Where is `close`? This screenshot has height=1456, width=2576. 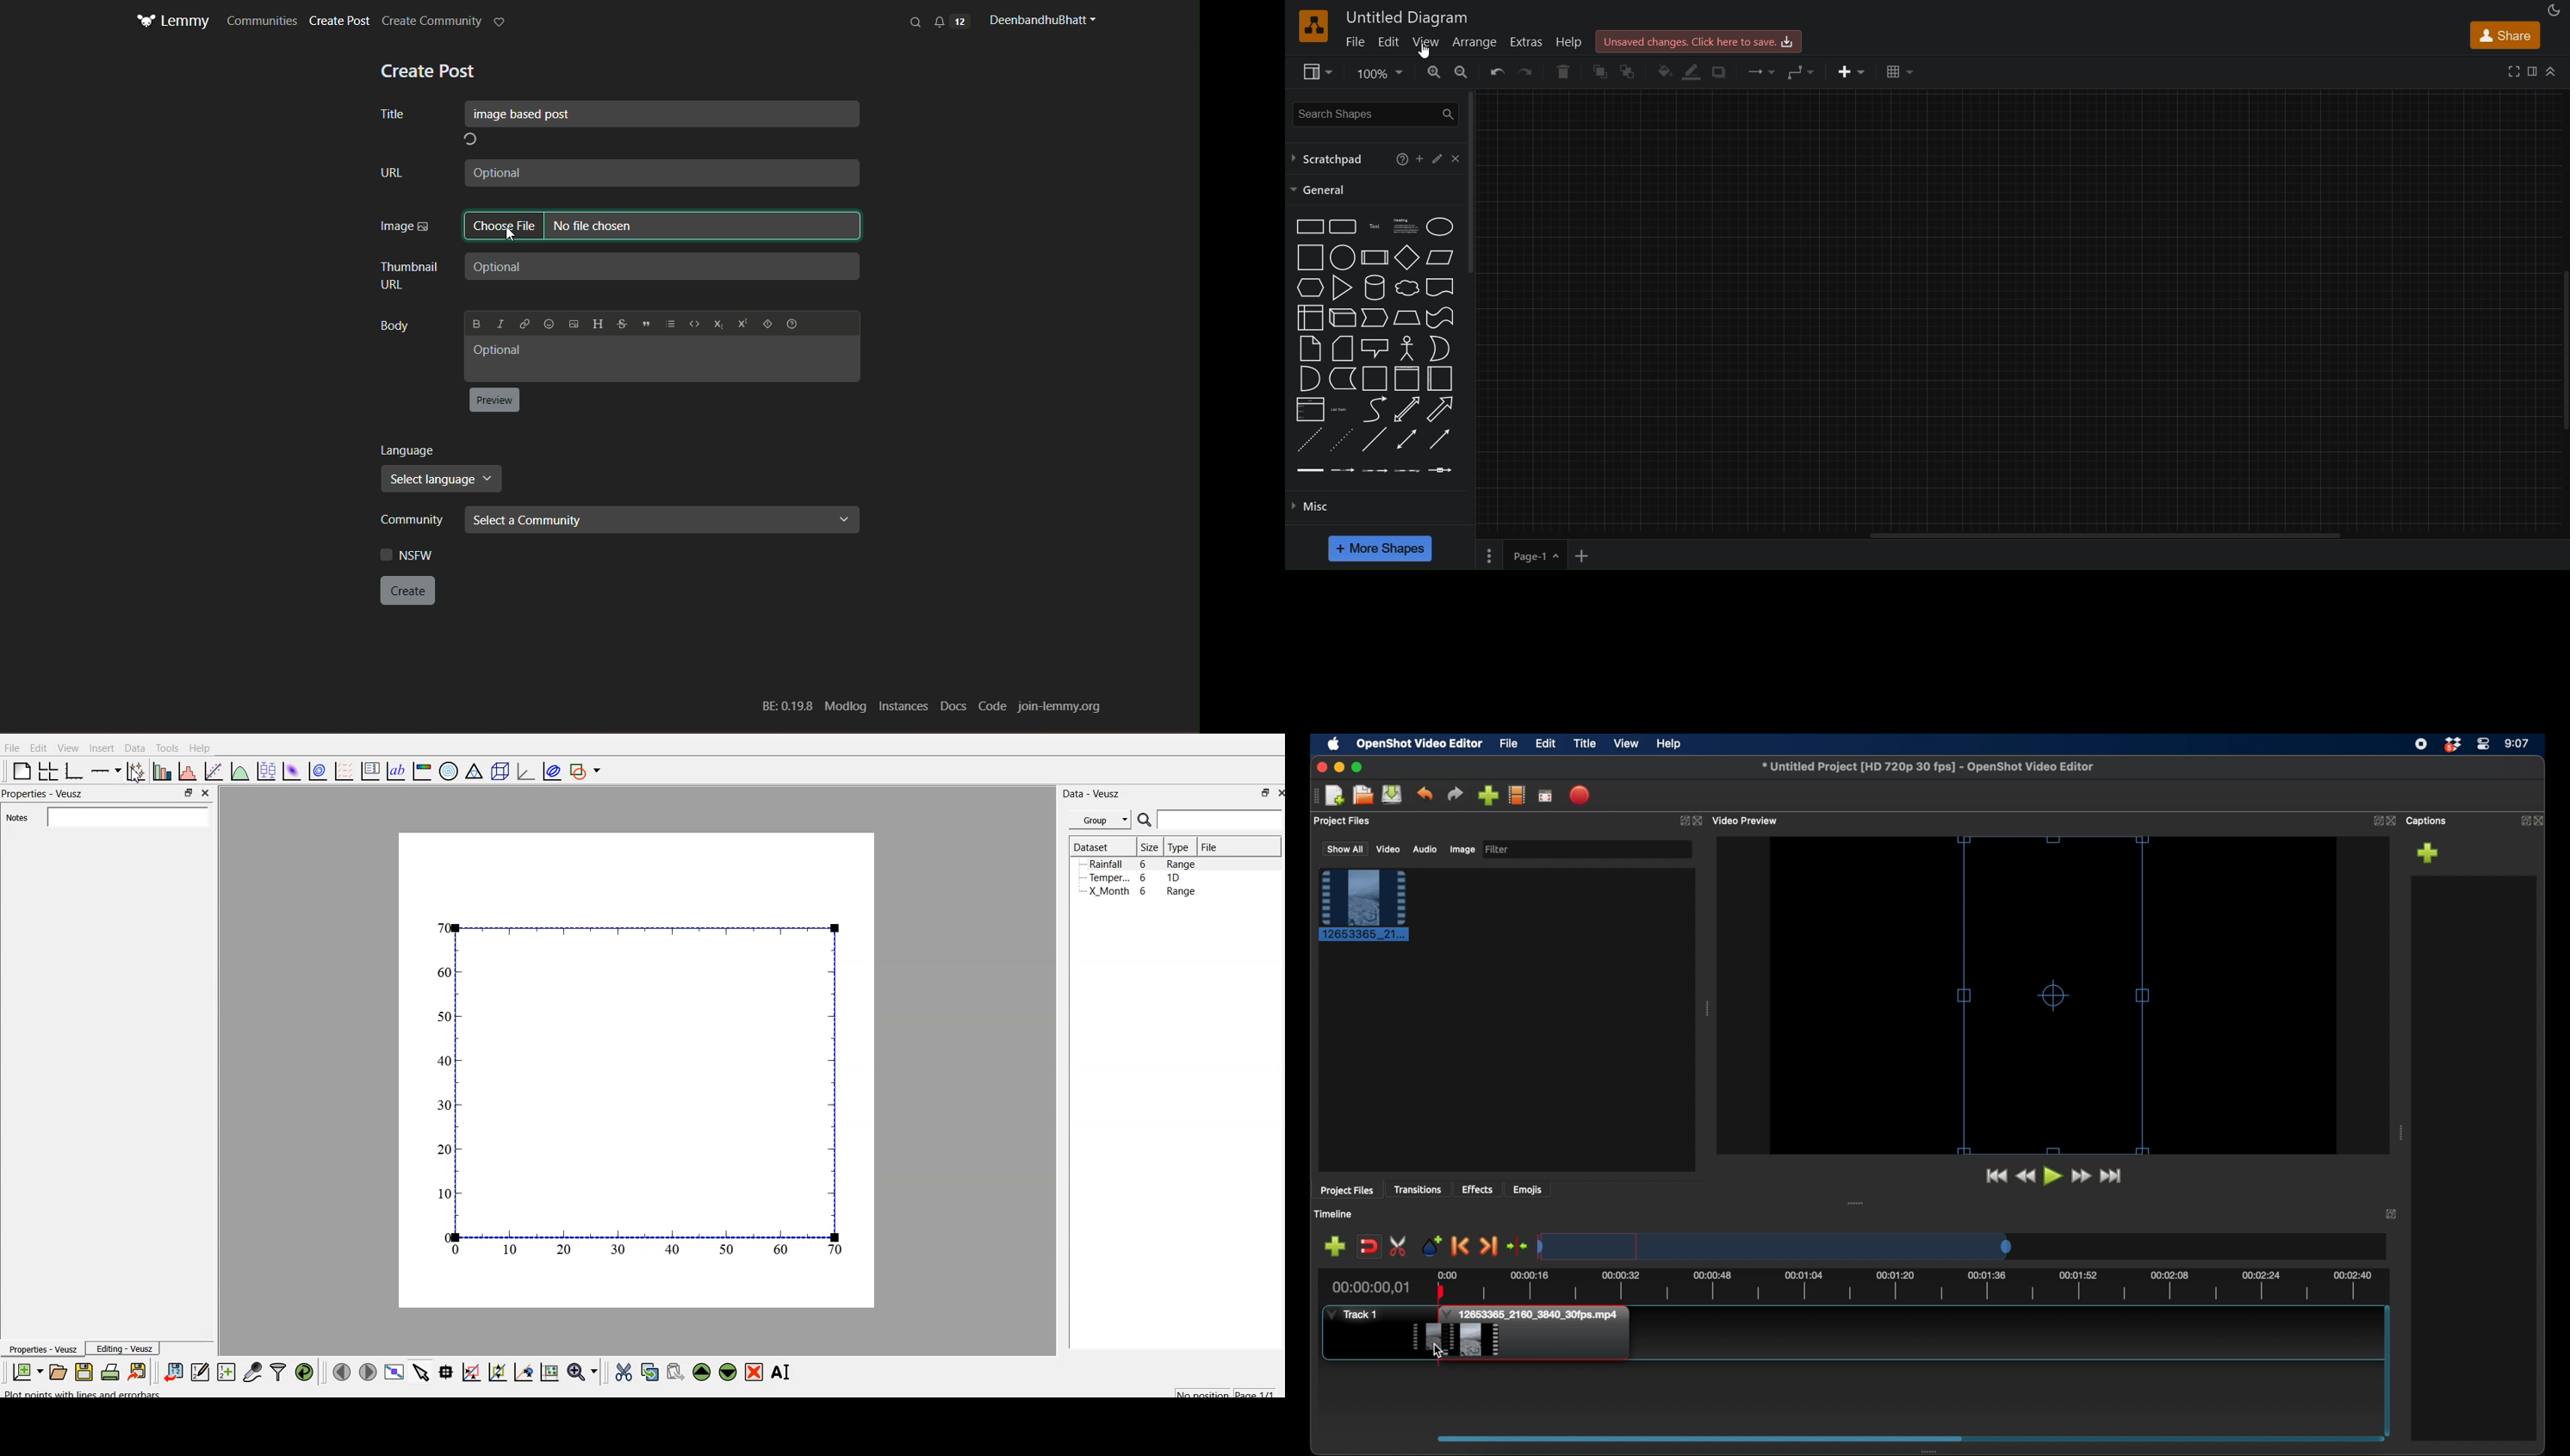
close is located at coordinates (1278, 794).